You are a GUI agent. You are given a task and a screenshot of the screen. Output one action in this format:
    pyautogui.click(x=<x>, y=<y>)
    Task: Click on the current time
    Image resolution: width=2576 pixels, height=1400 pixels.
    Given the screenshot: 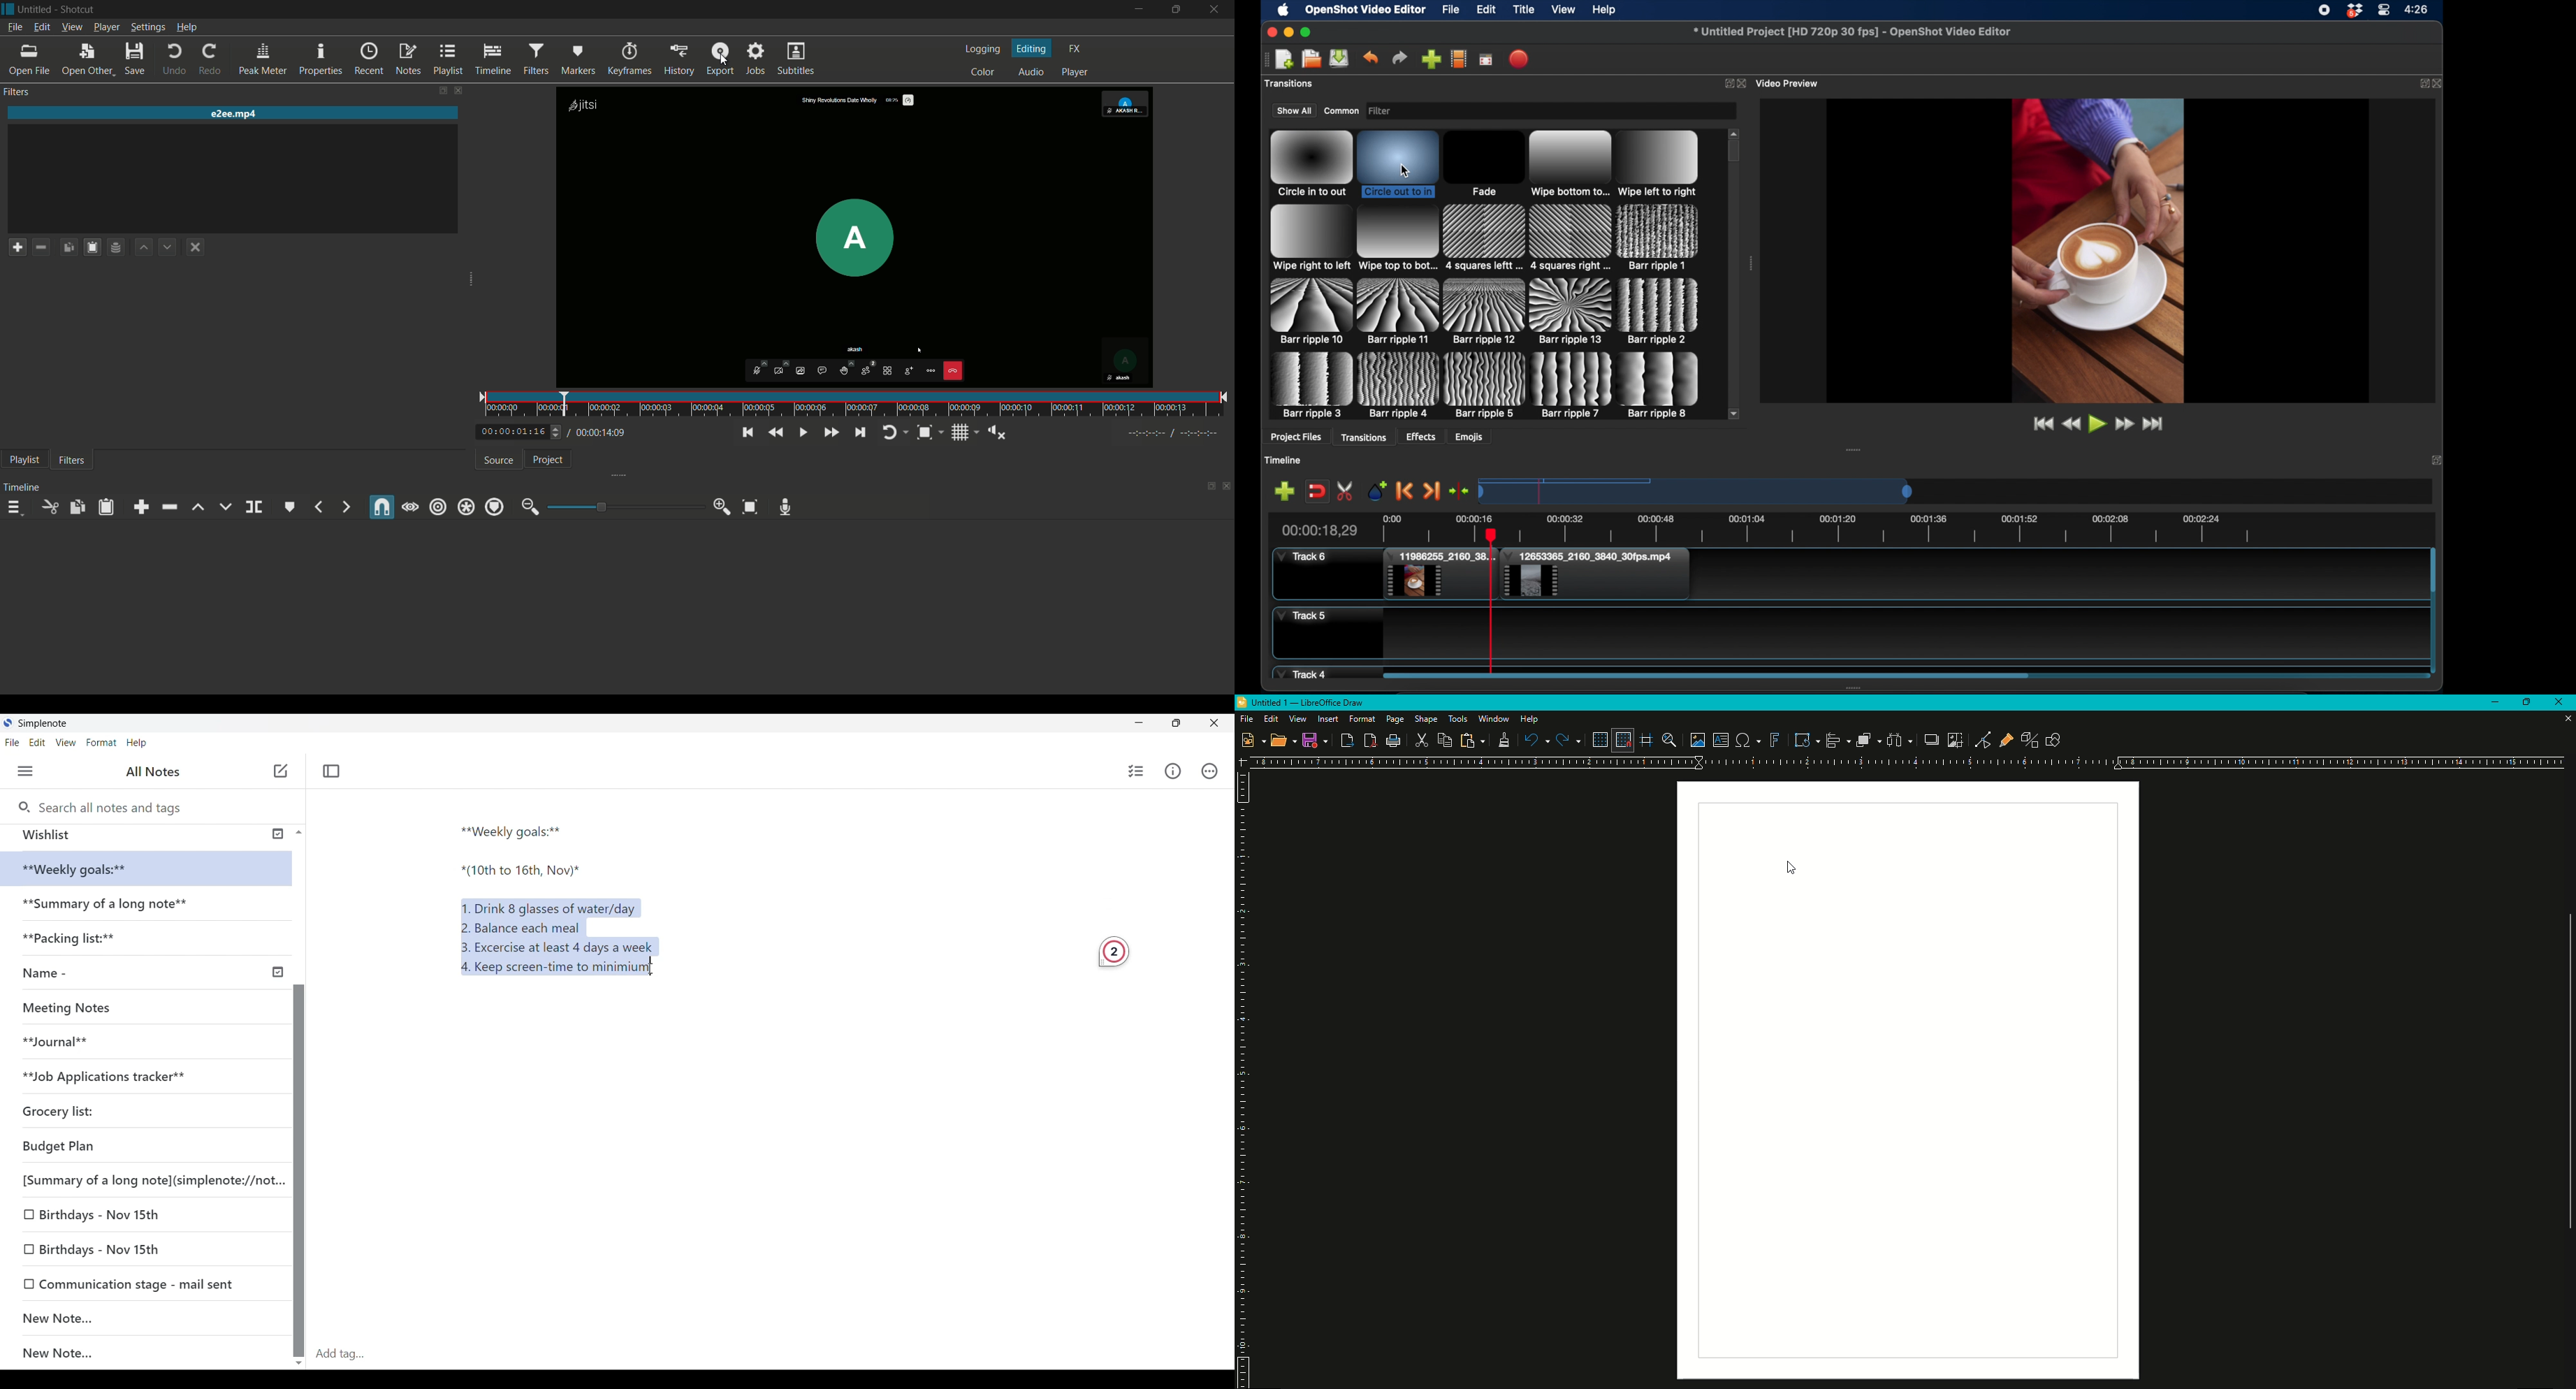 What is the action you would take?
    pyautogui.click(x=511, y=431)
    